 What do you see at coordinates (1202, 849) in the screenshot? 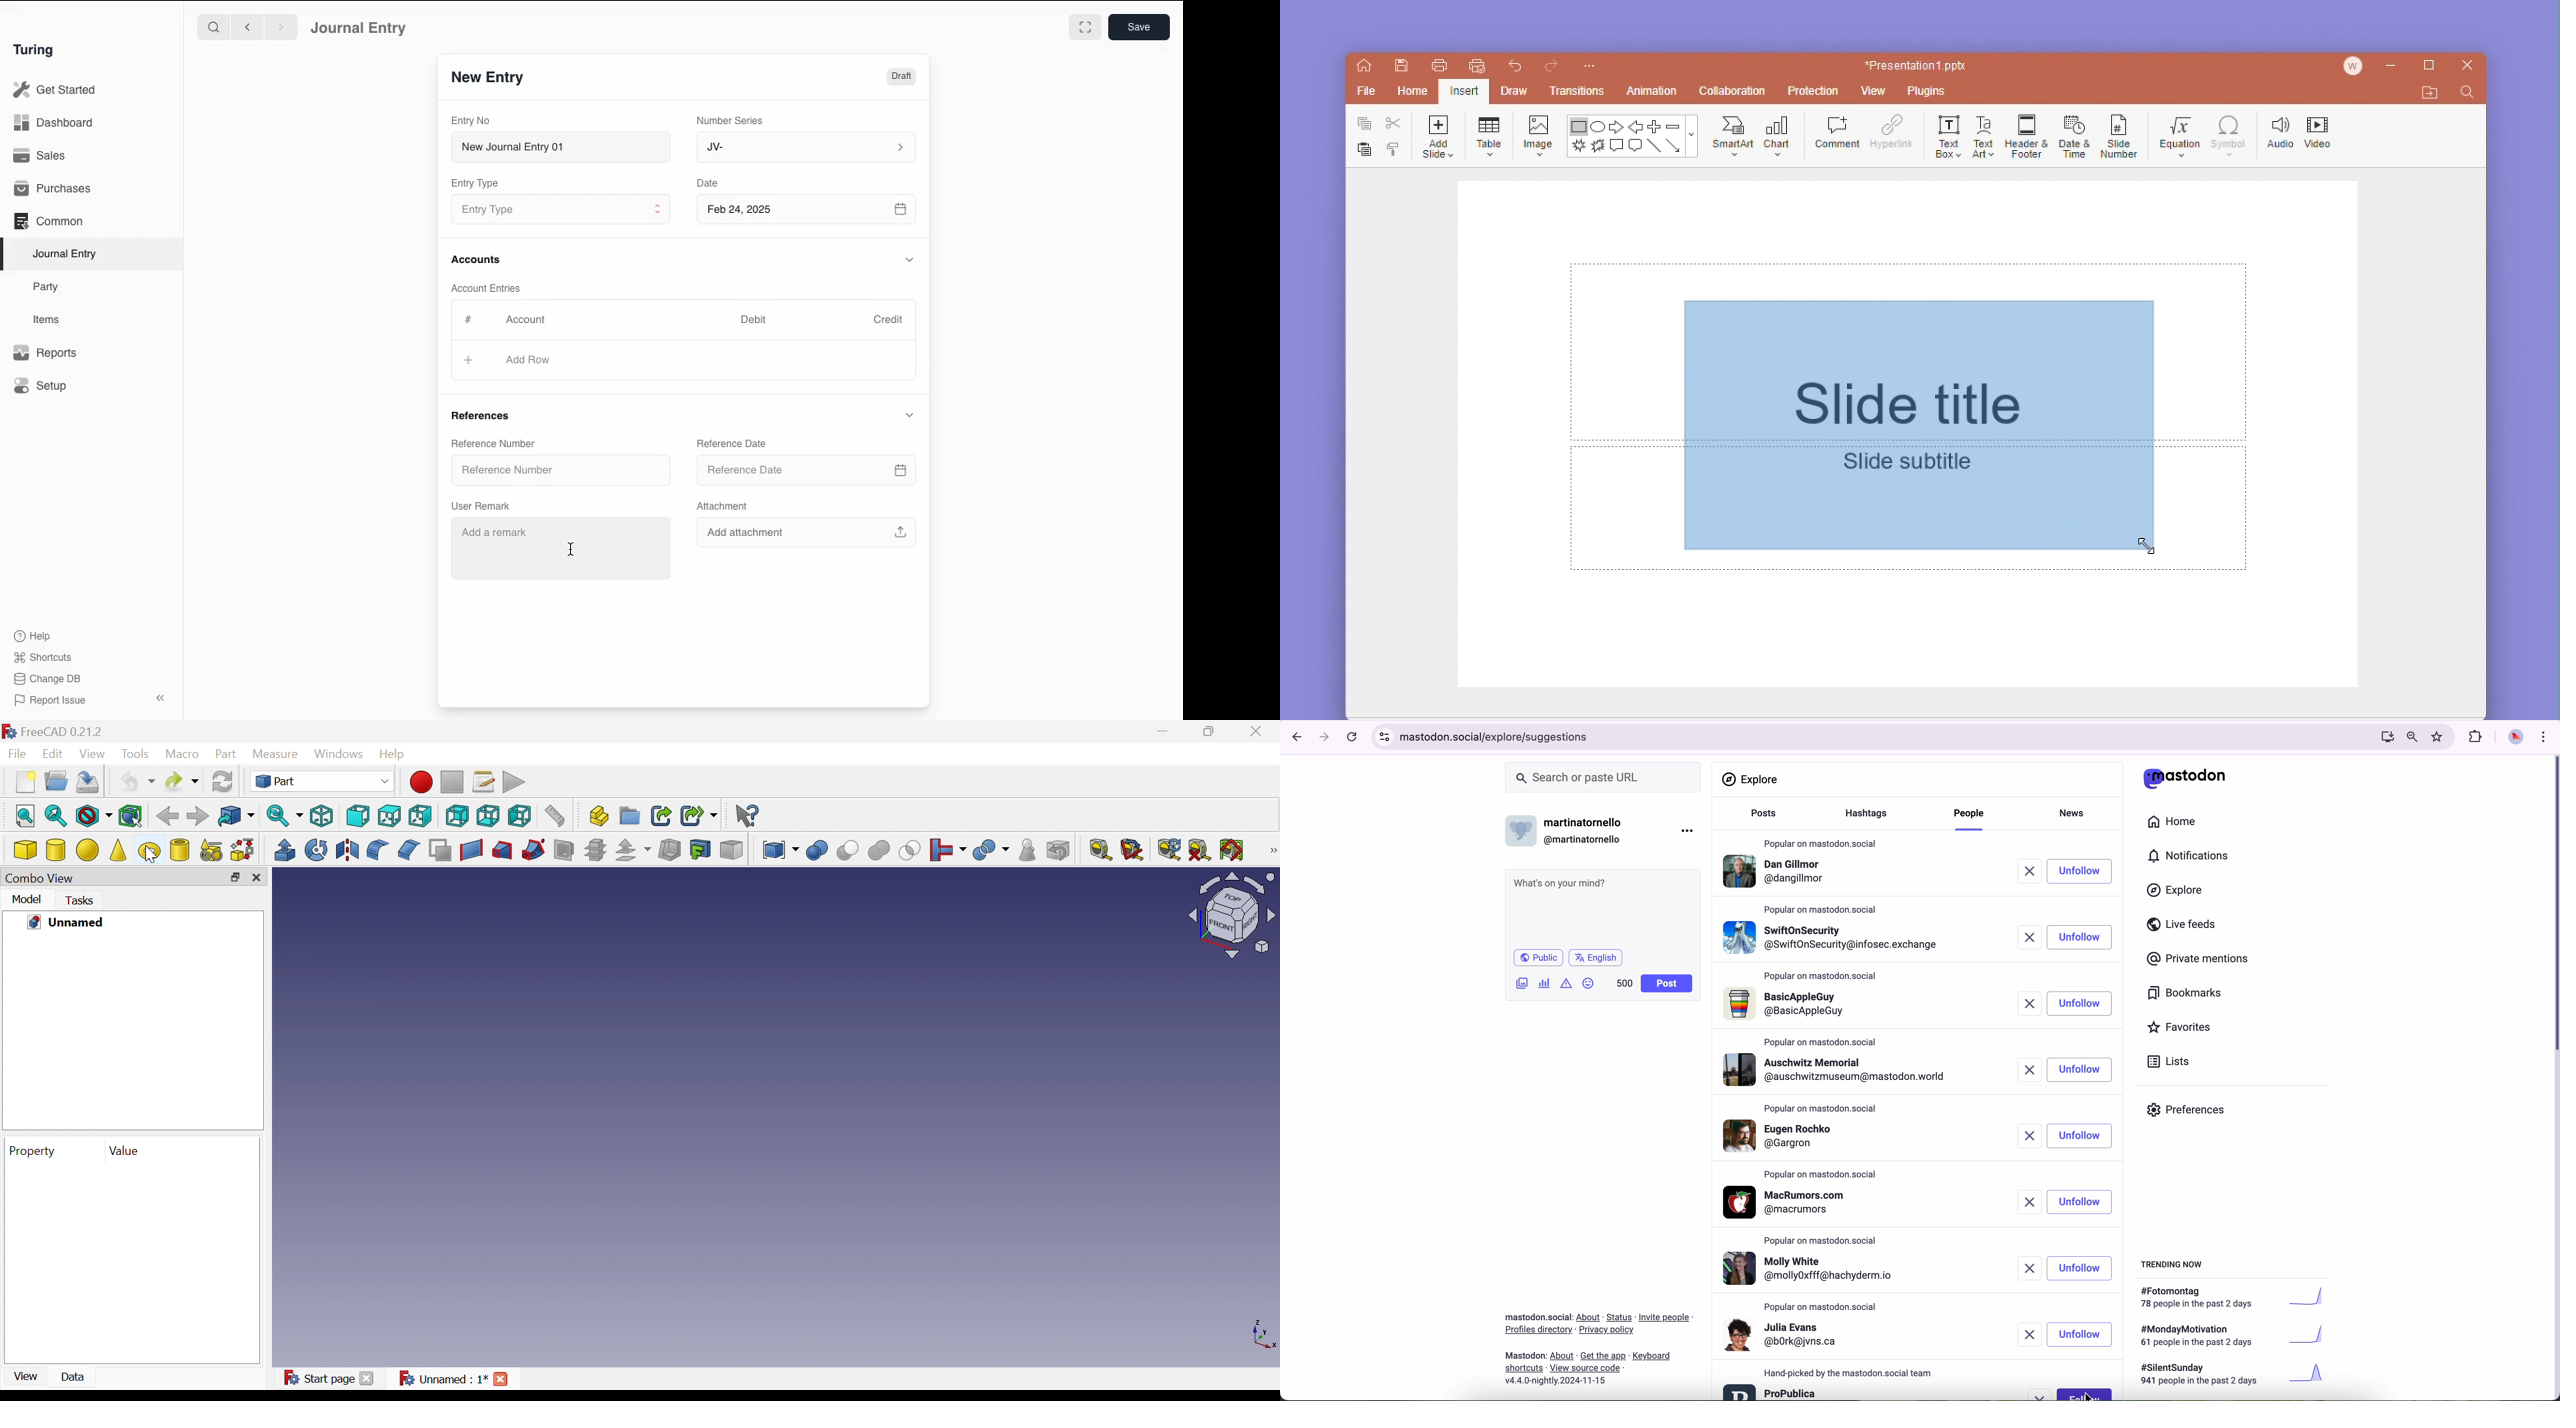
I see `Clear all` at bounding box center [1202, 849].